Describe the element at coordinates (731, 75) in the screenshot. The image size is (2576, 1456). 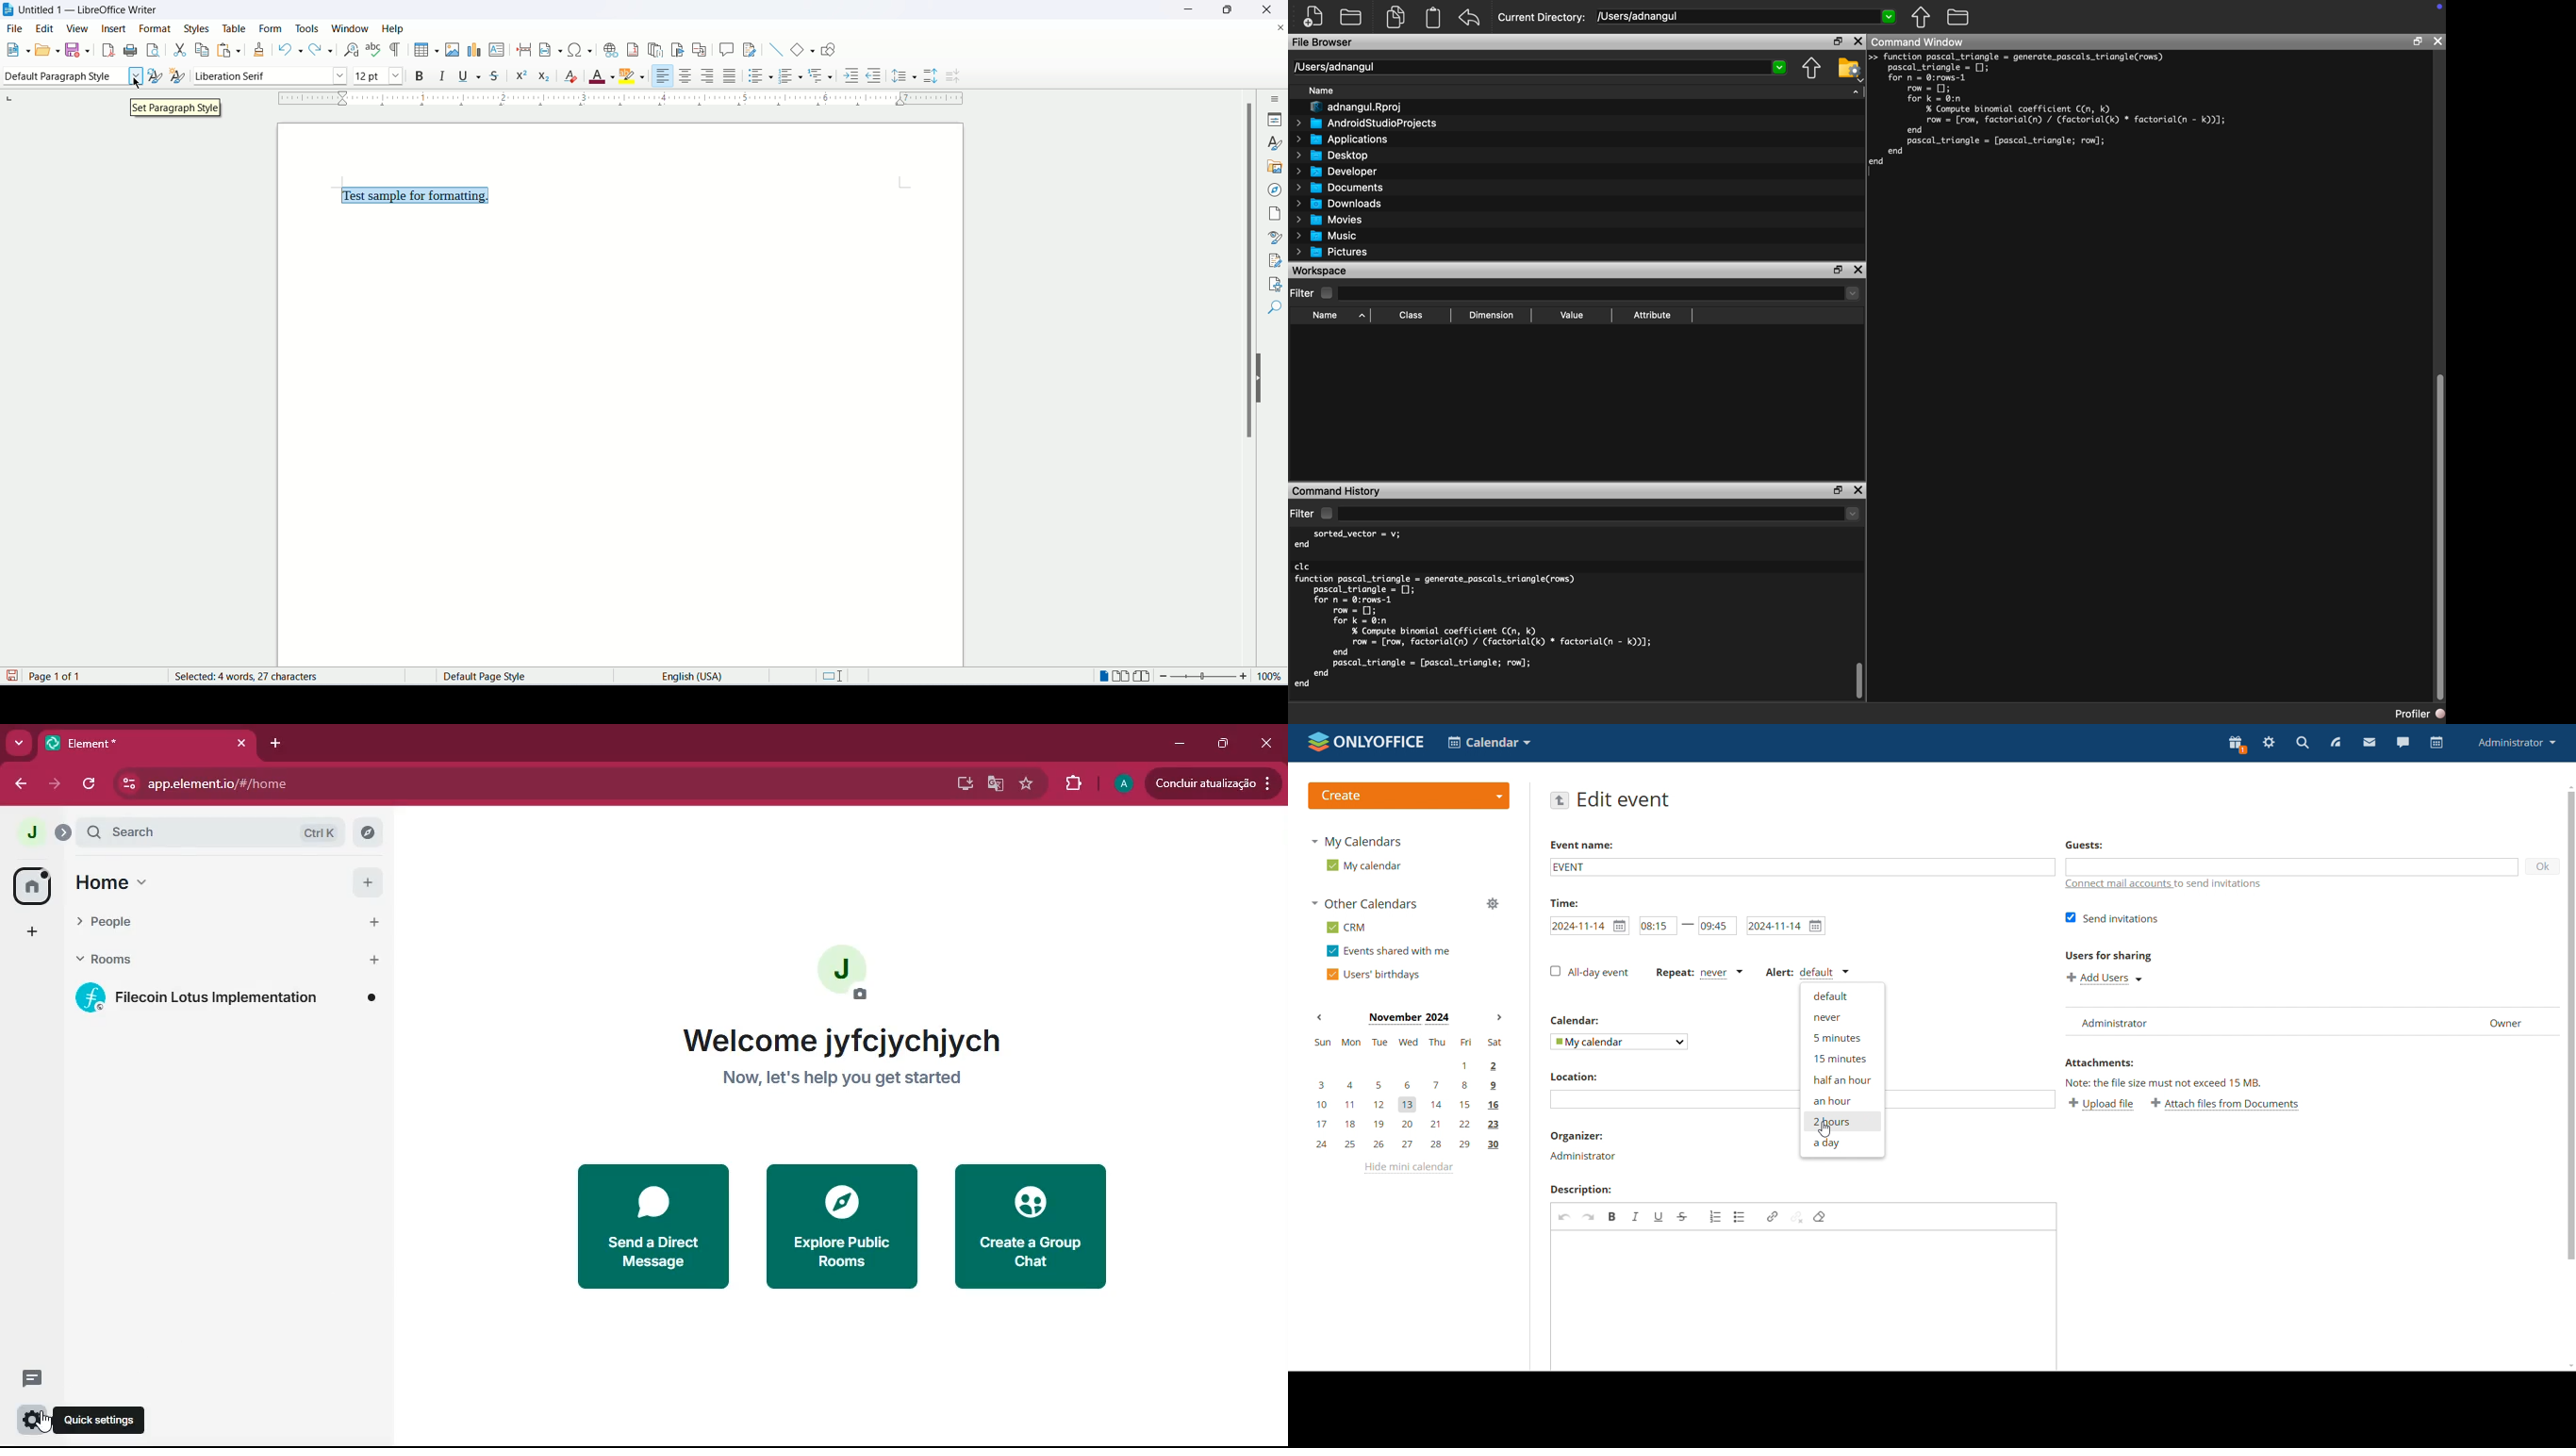
I see `justified` at that location.